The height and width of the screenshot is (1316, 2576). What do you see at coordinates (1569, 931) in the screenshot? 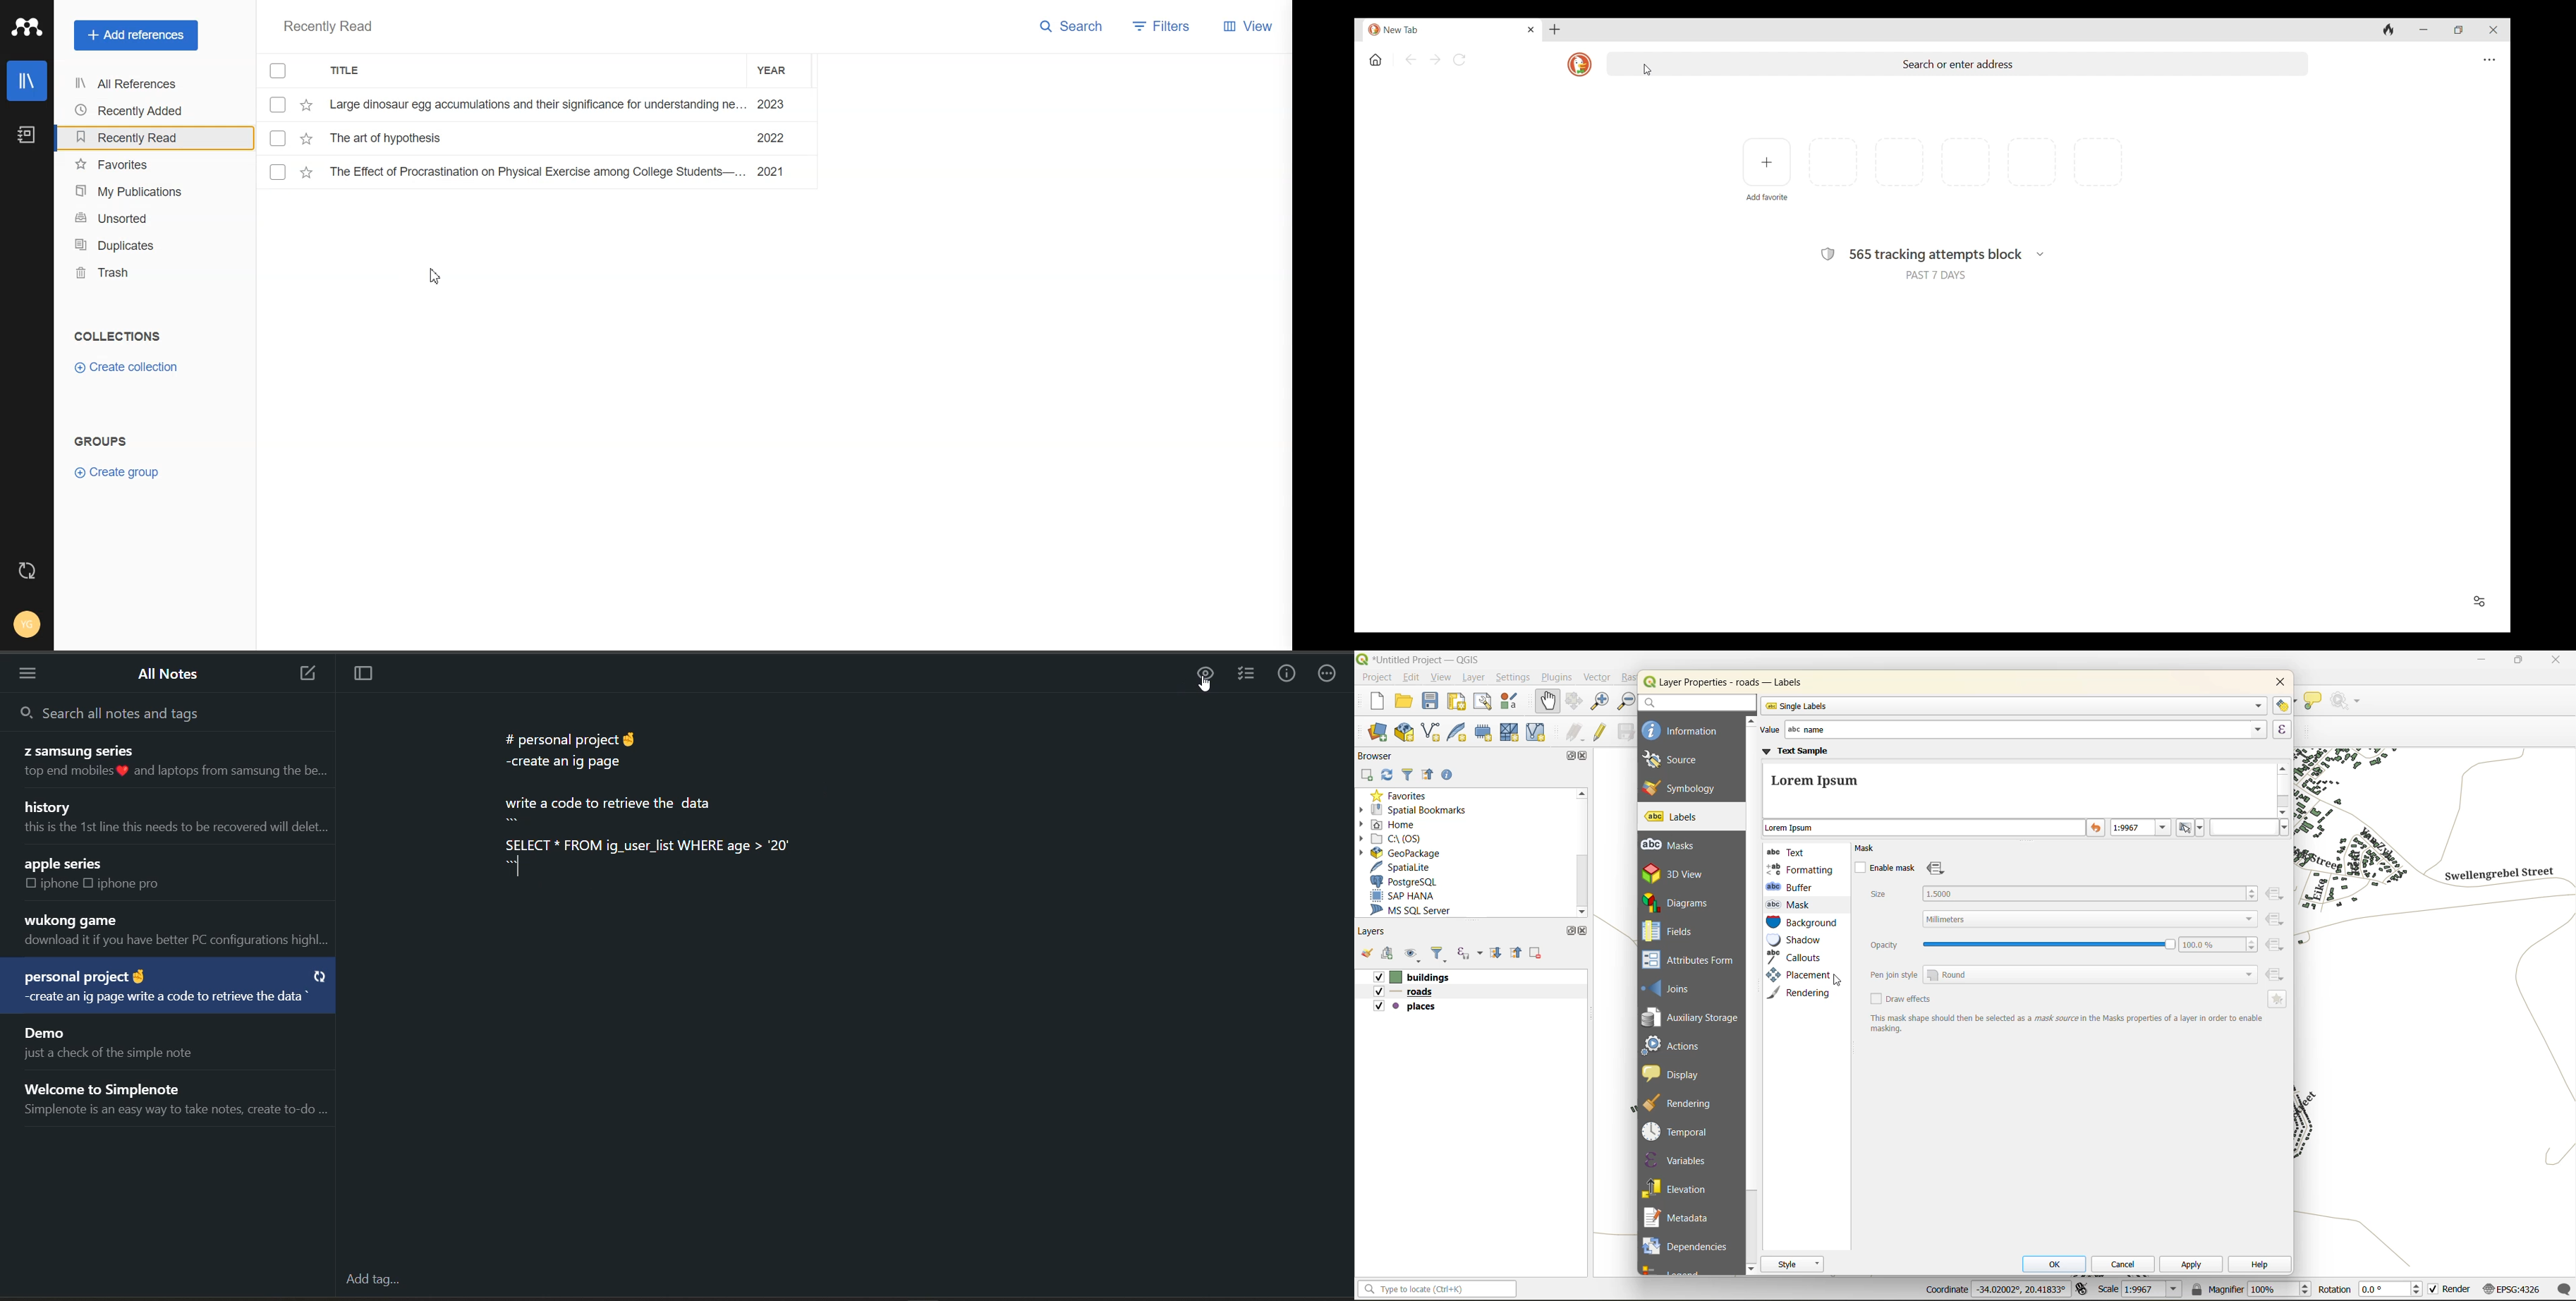
I see `maximize` at bounding box center [1569, 931].